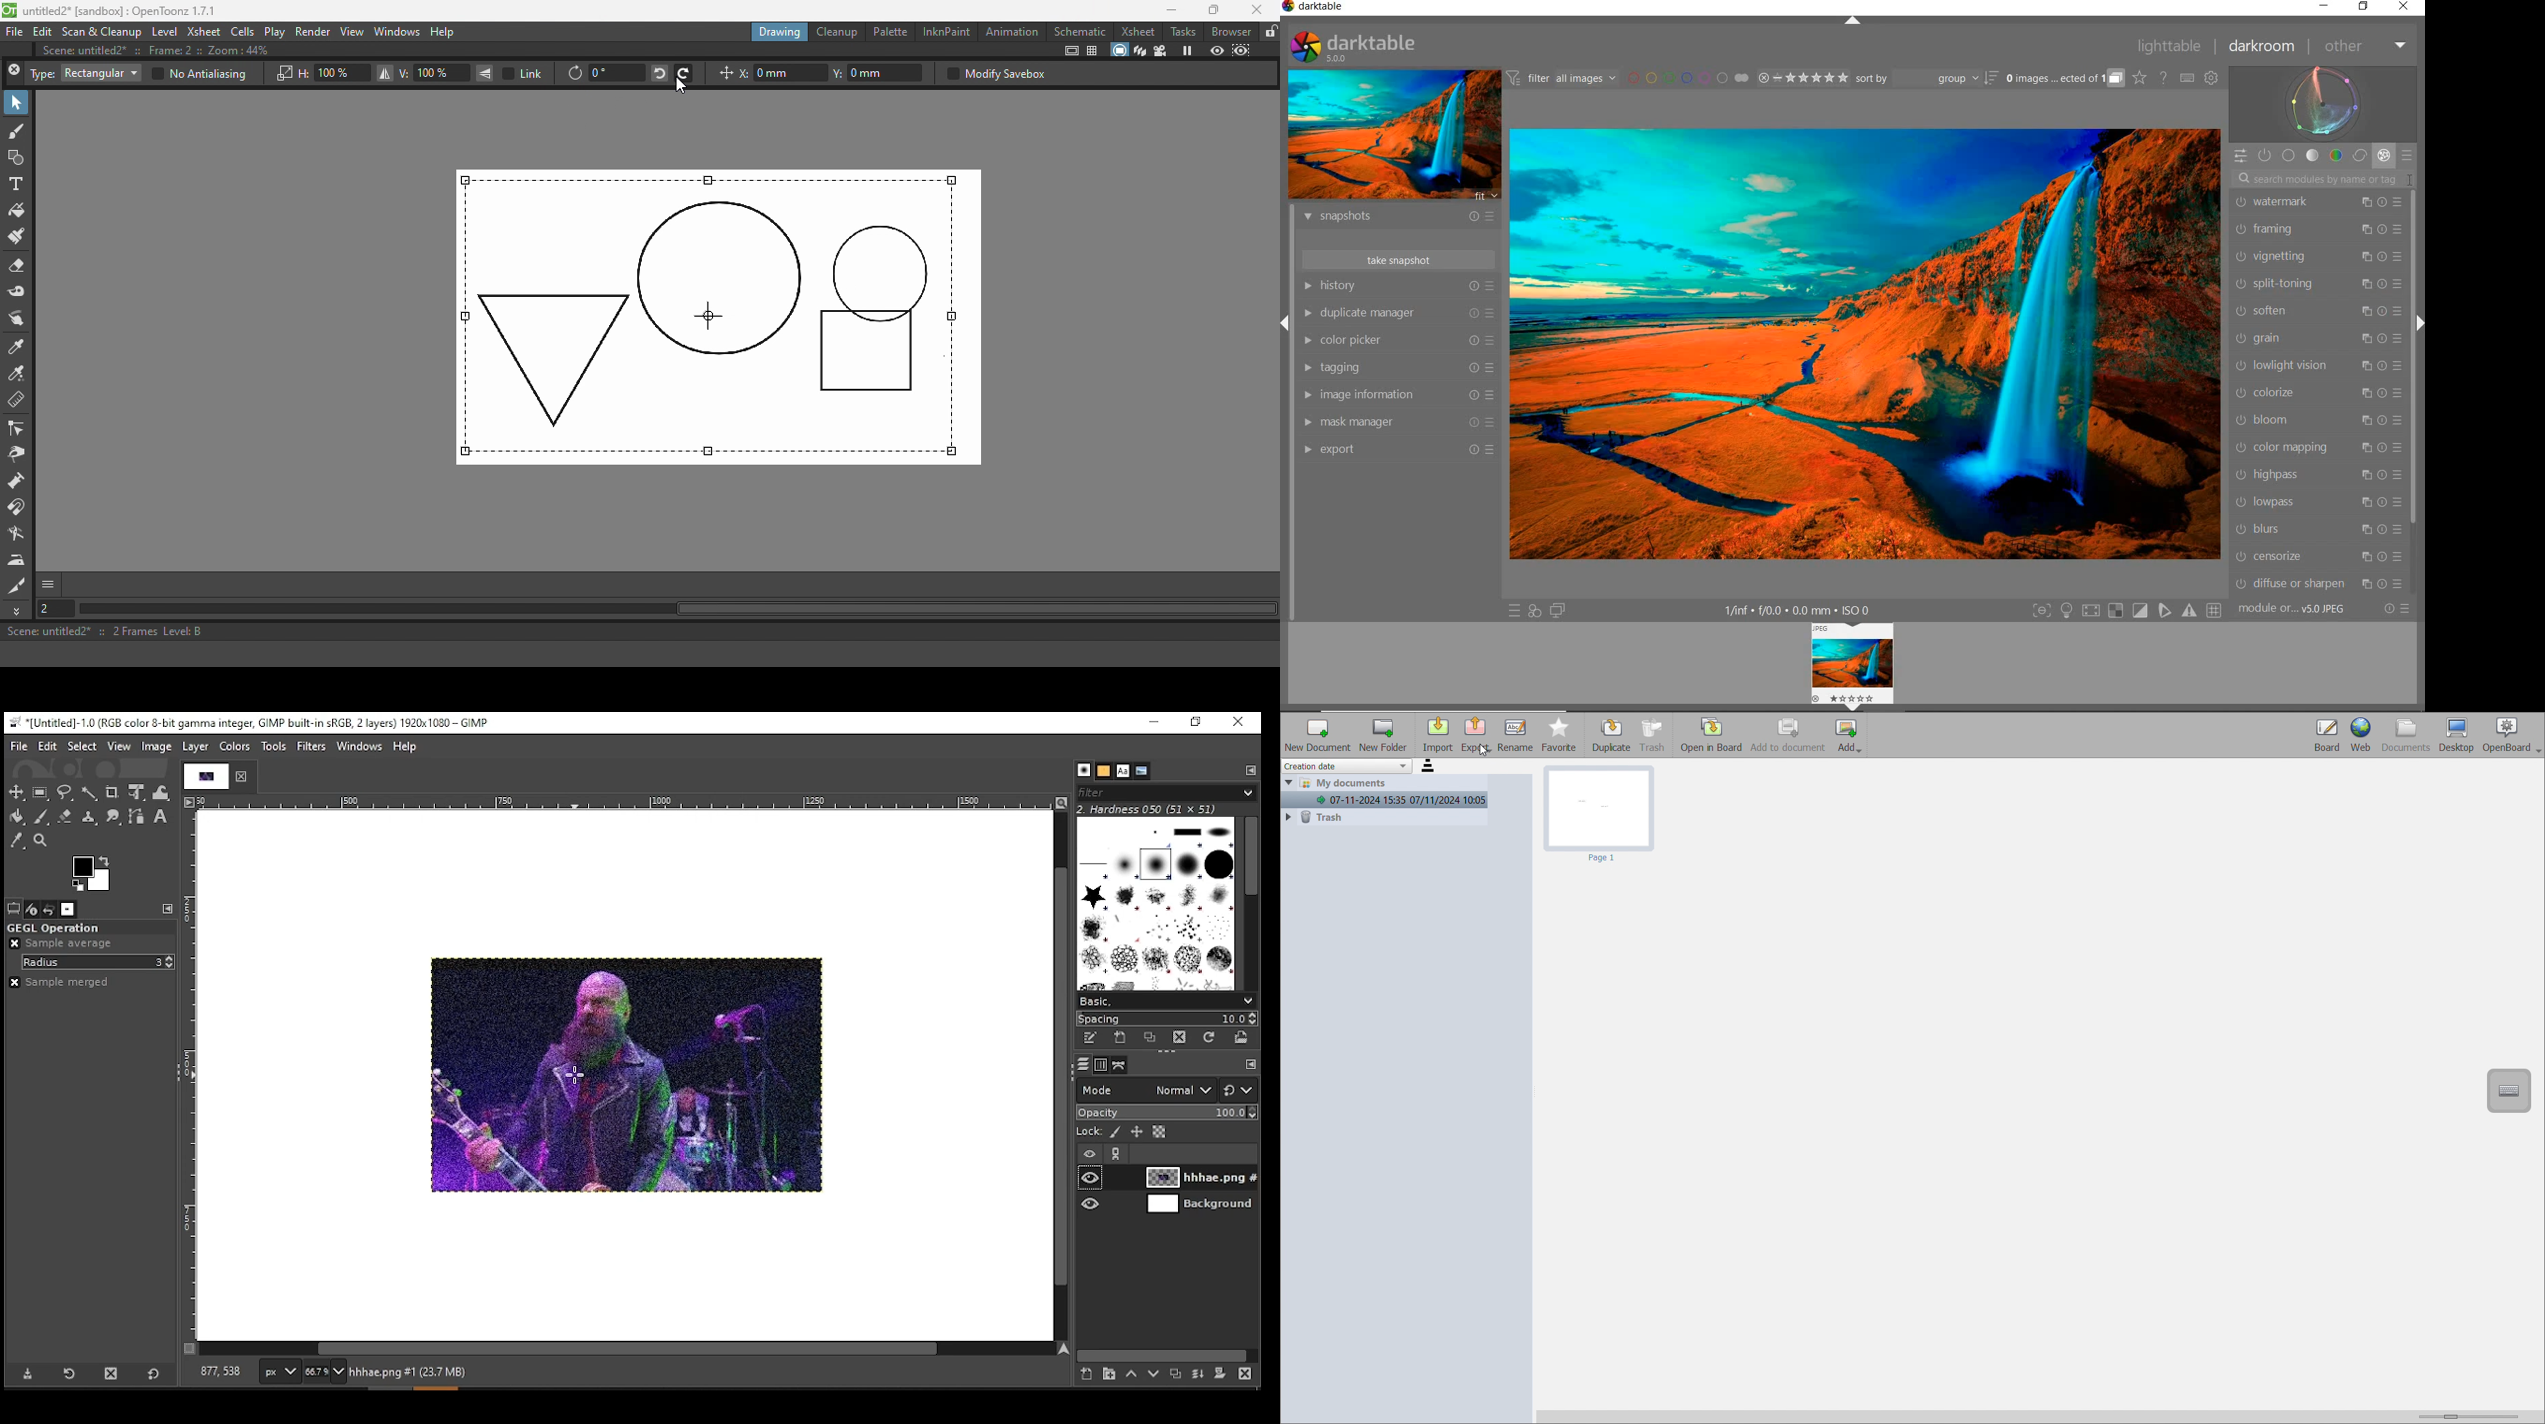 Image resolution: width=2548 pixels, height=1428 pixels. What do you see at coordinates (42, 843) in the screenshot?
I see `zoom tool` at bounding box center [42, 843].